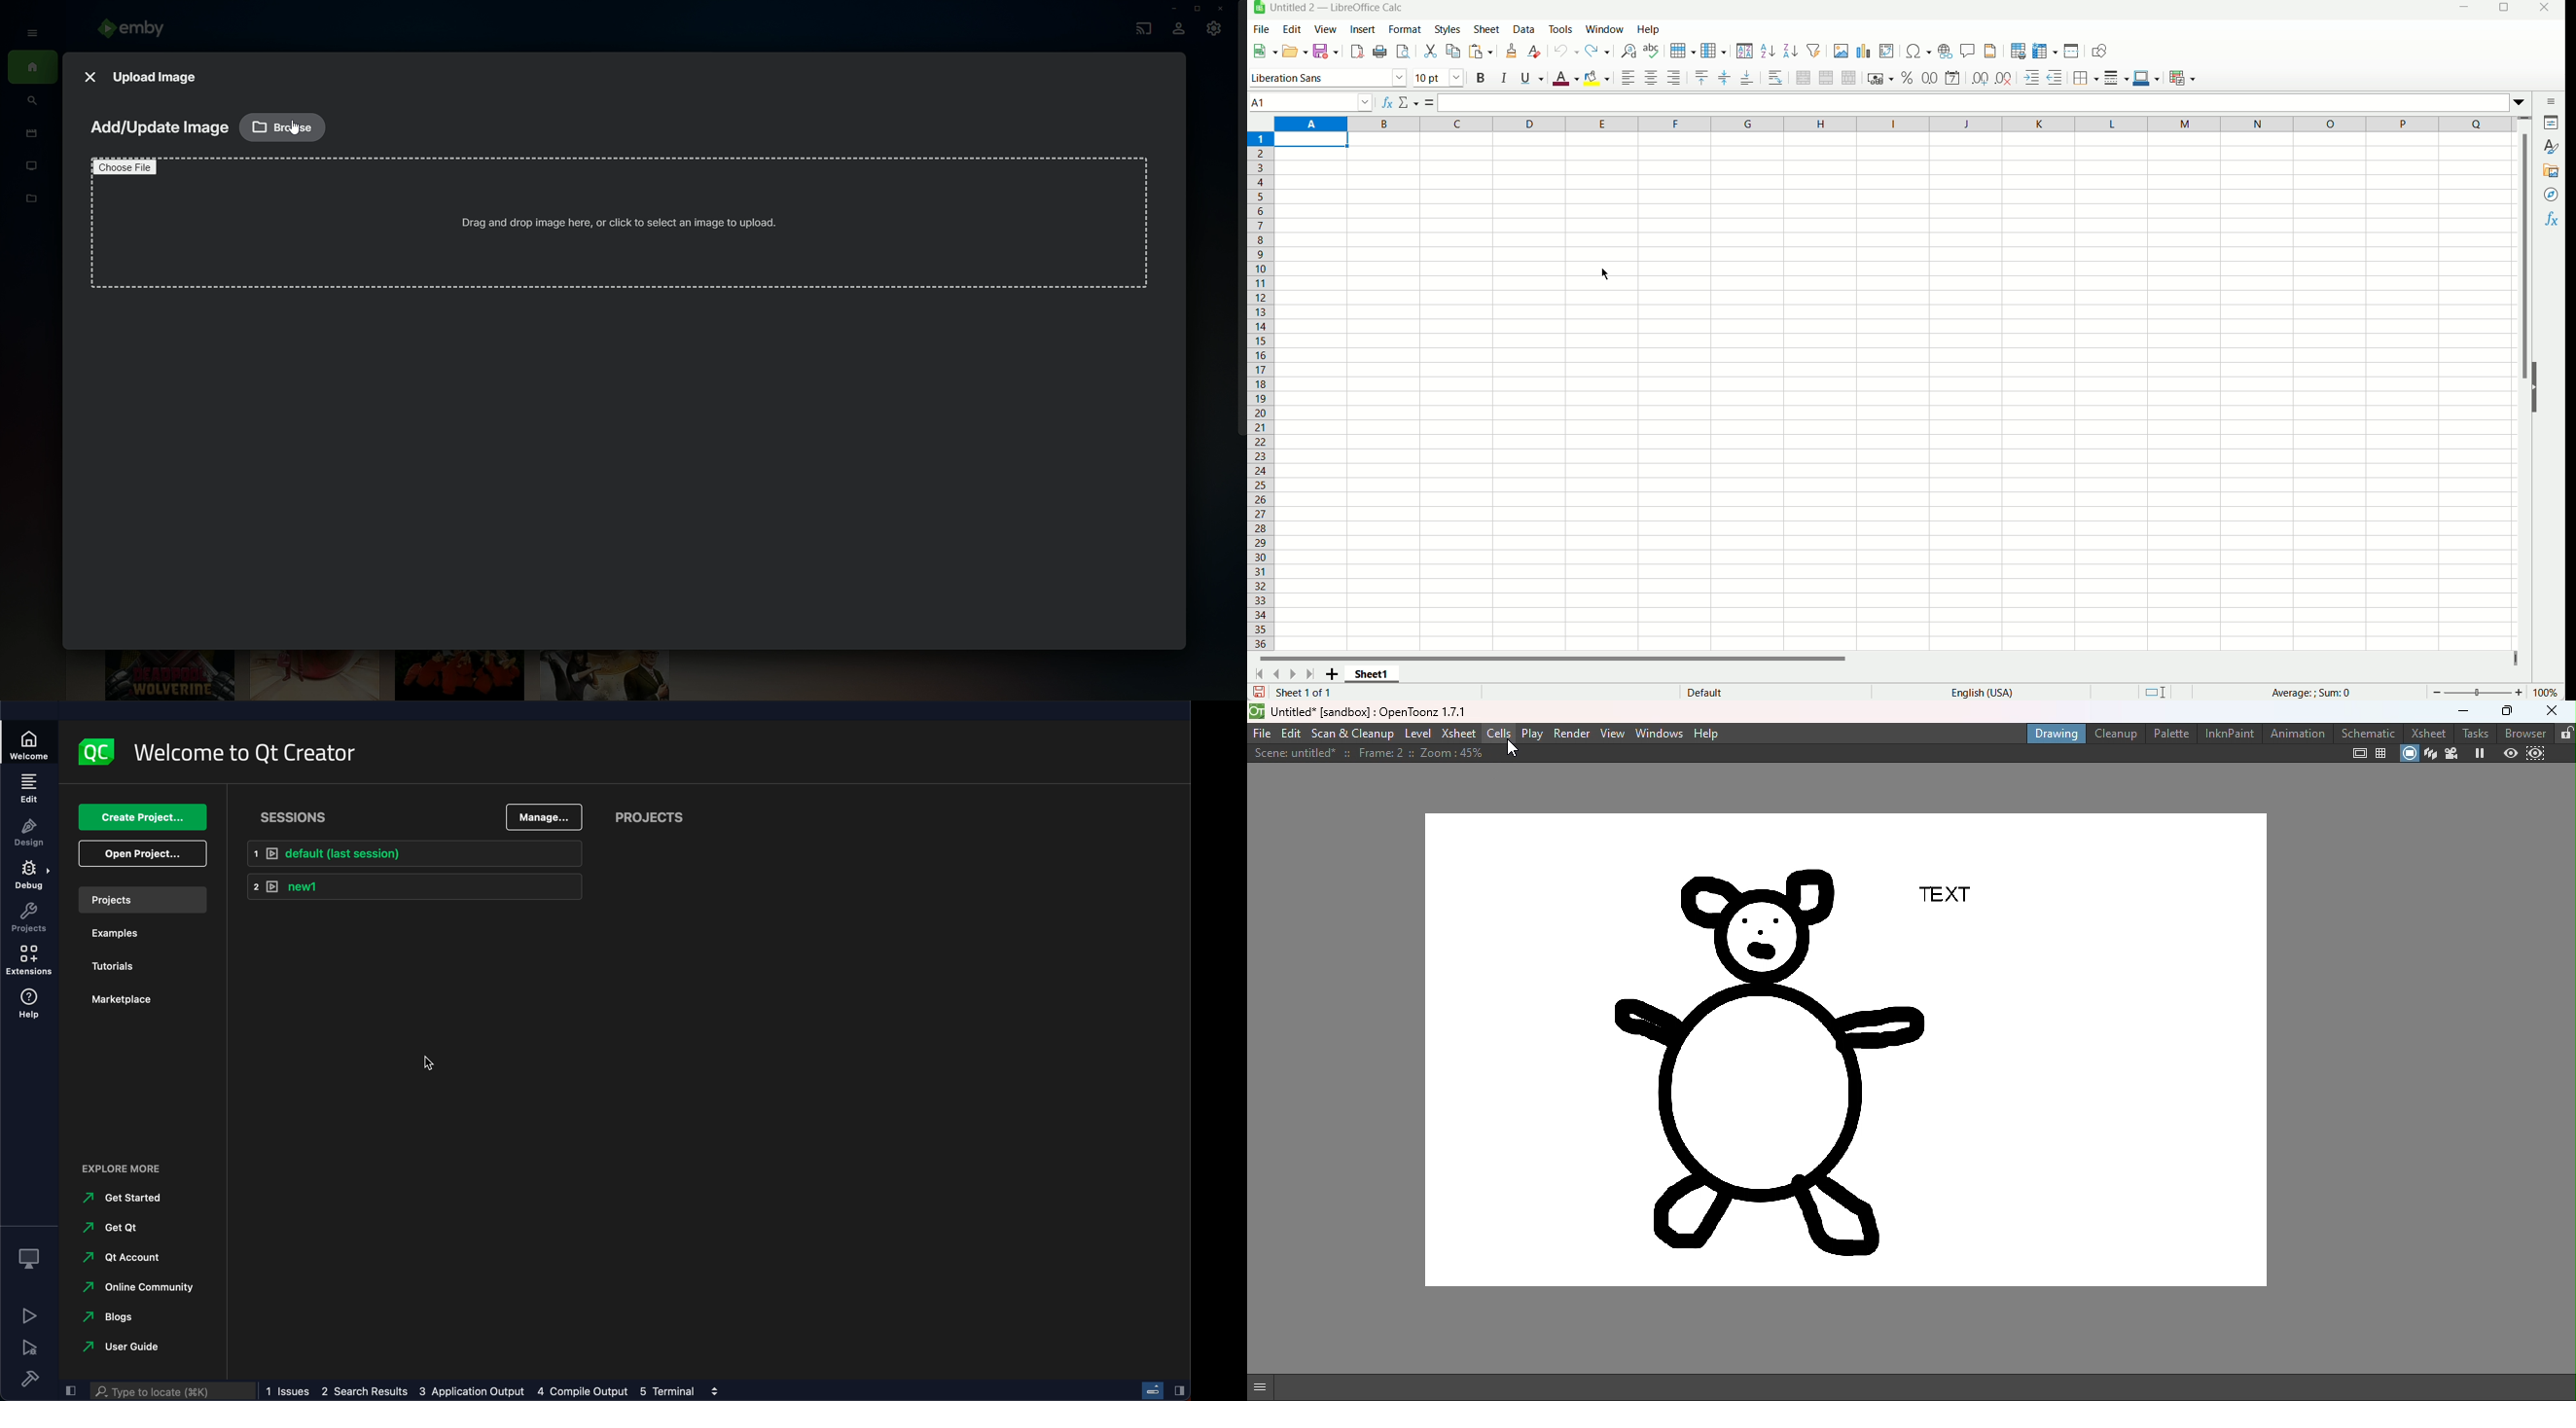  I want to click on Unmerge cells, so click(1850, 78).